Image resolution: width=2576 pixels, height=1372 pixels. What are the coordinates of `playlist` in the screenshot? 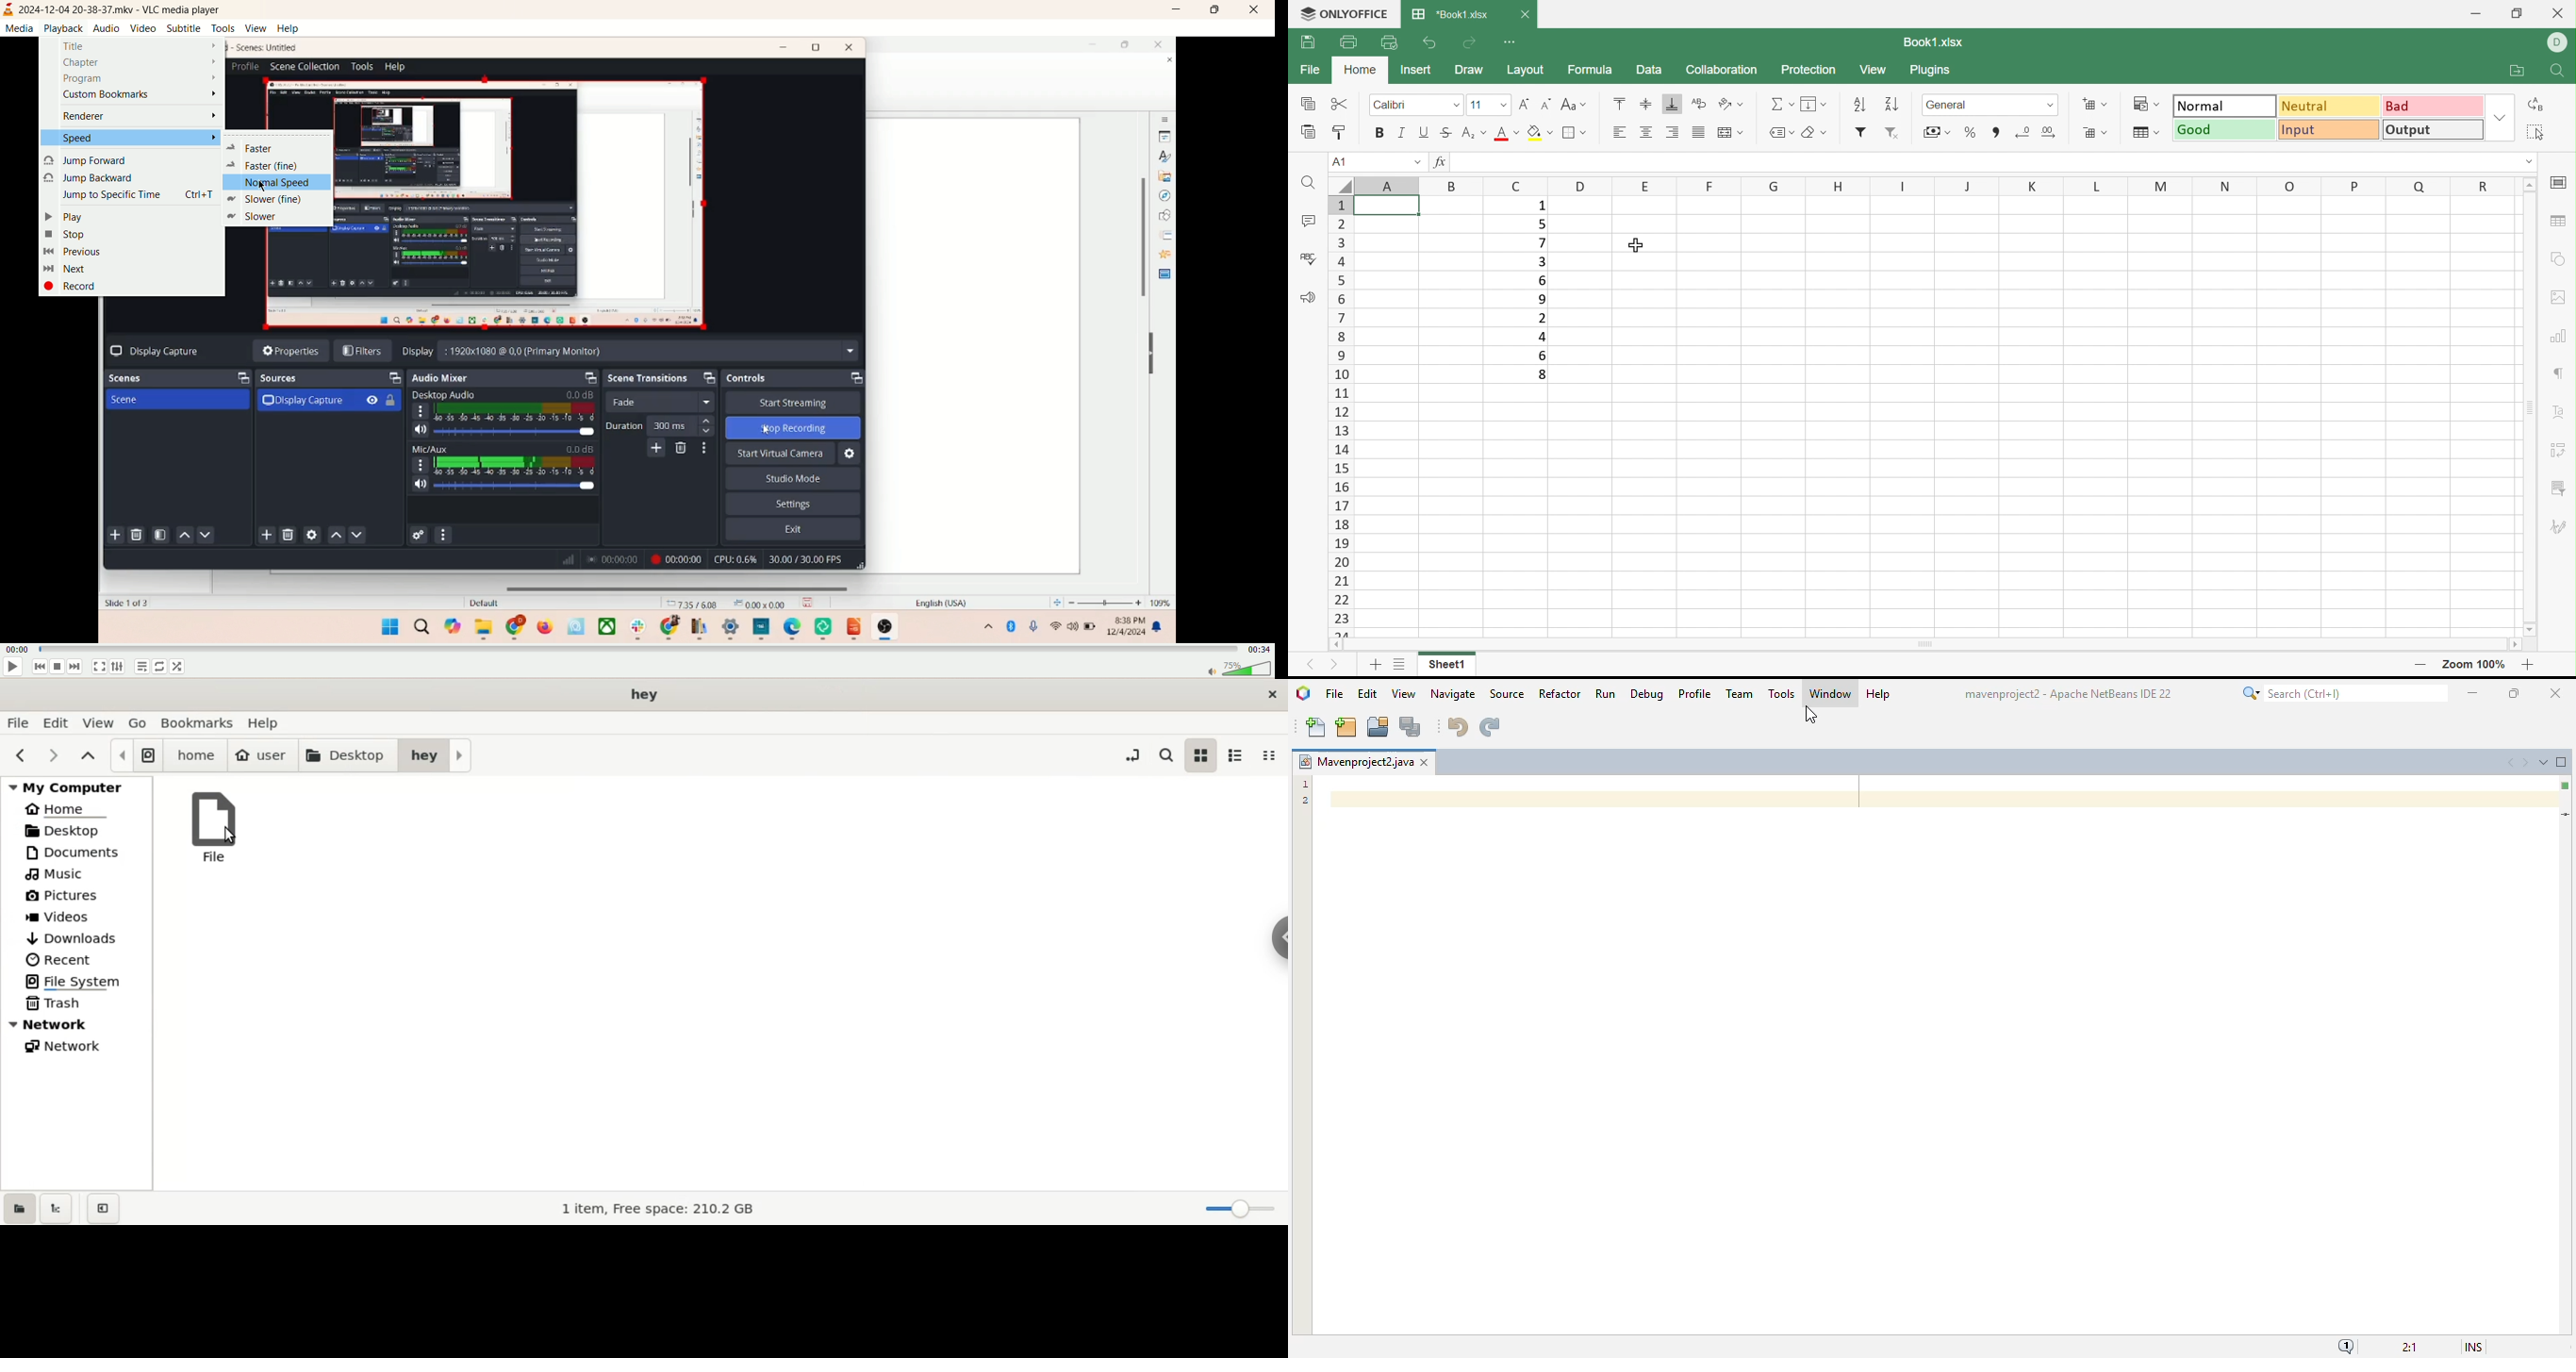 It's located at (144, 668).